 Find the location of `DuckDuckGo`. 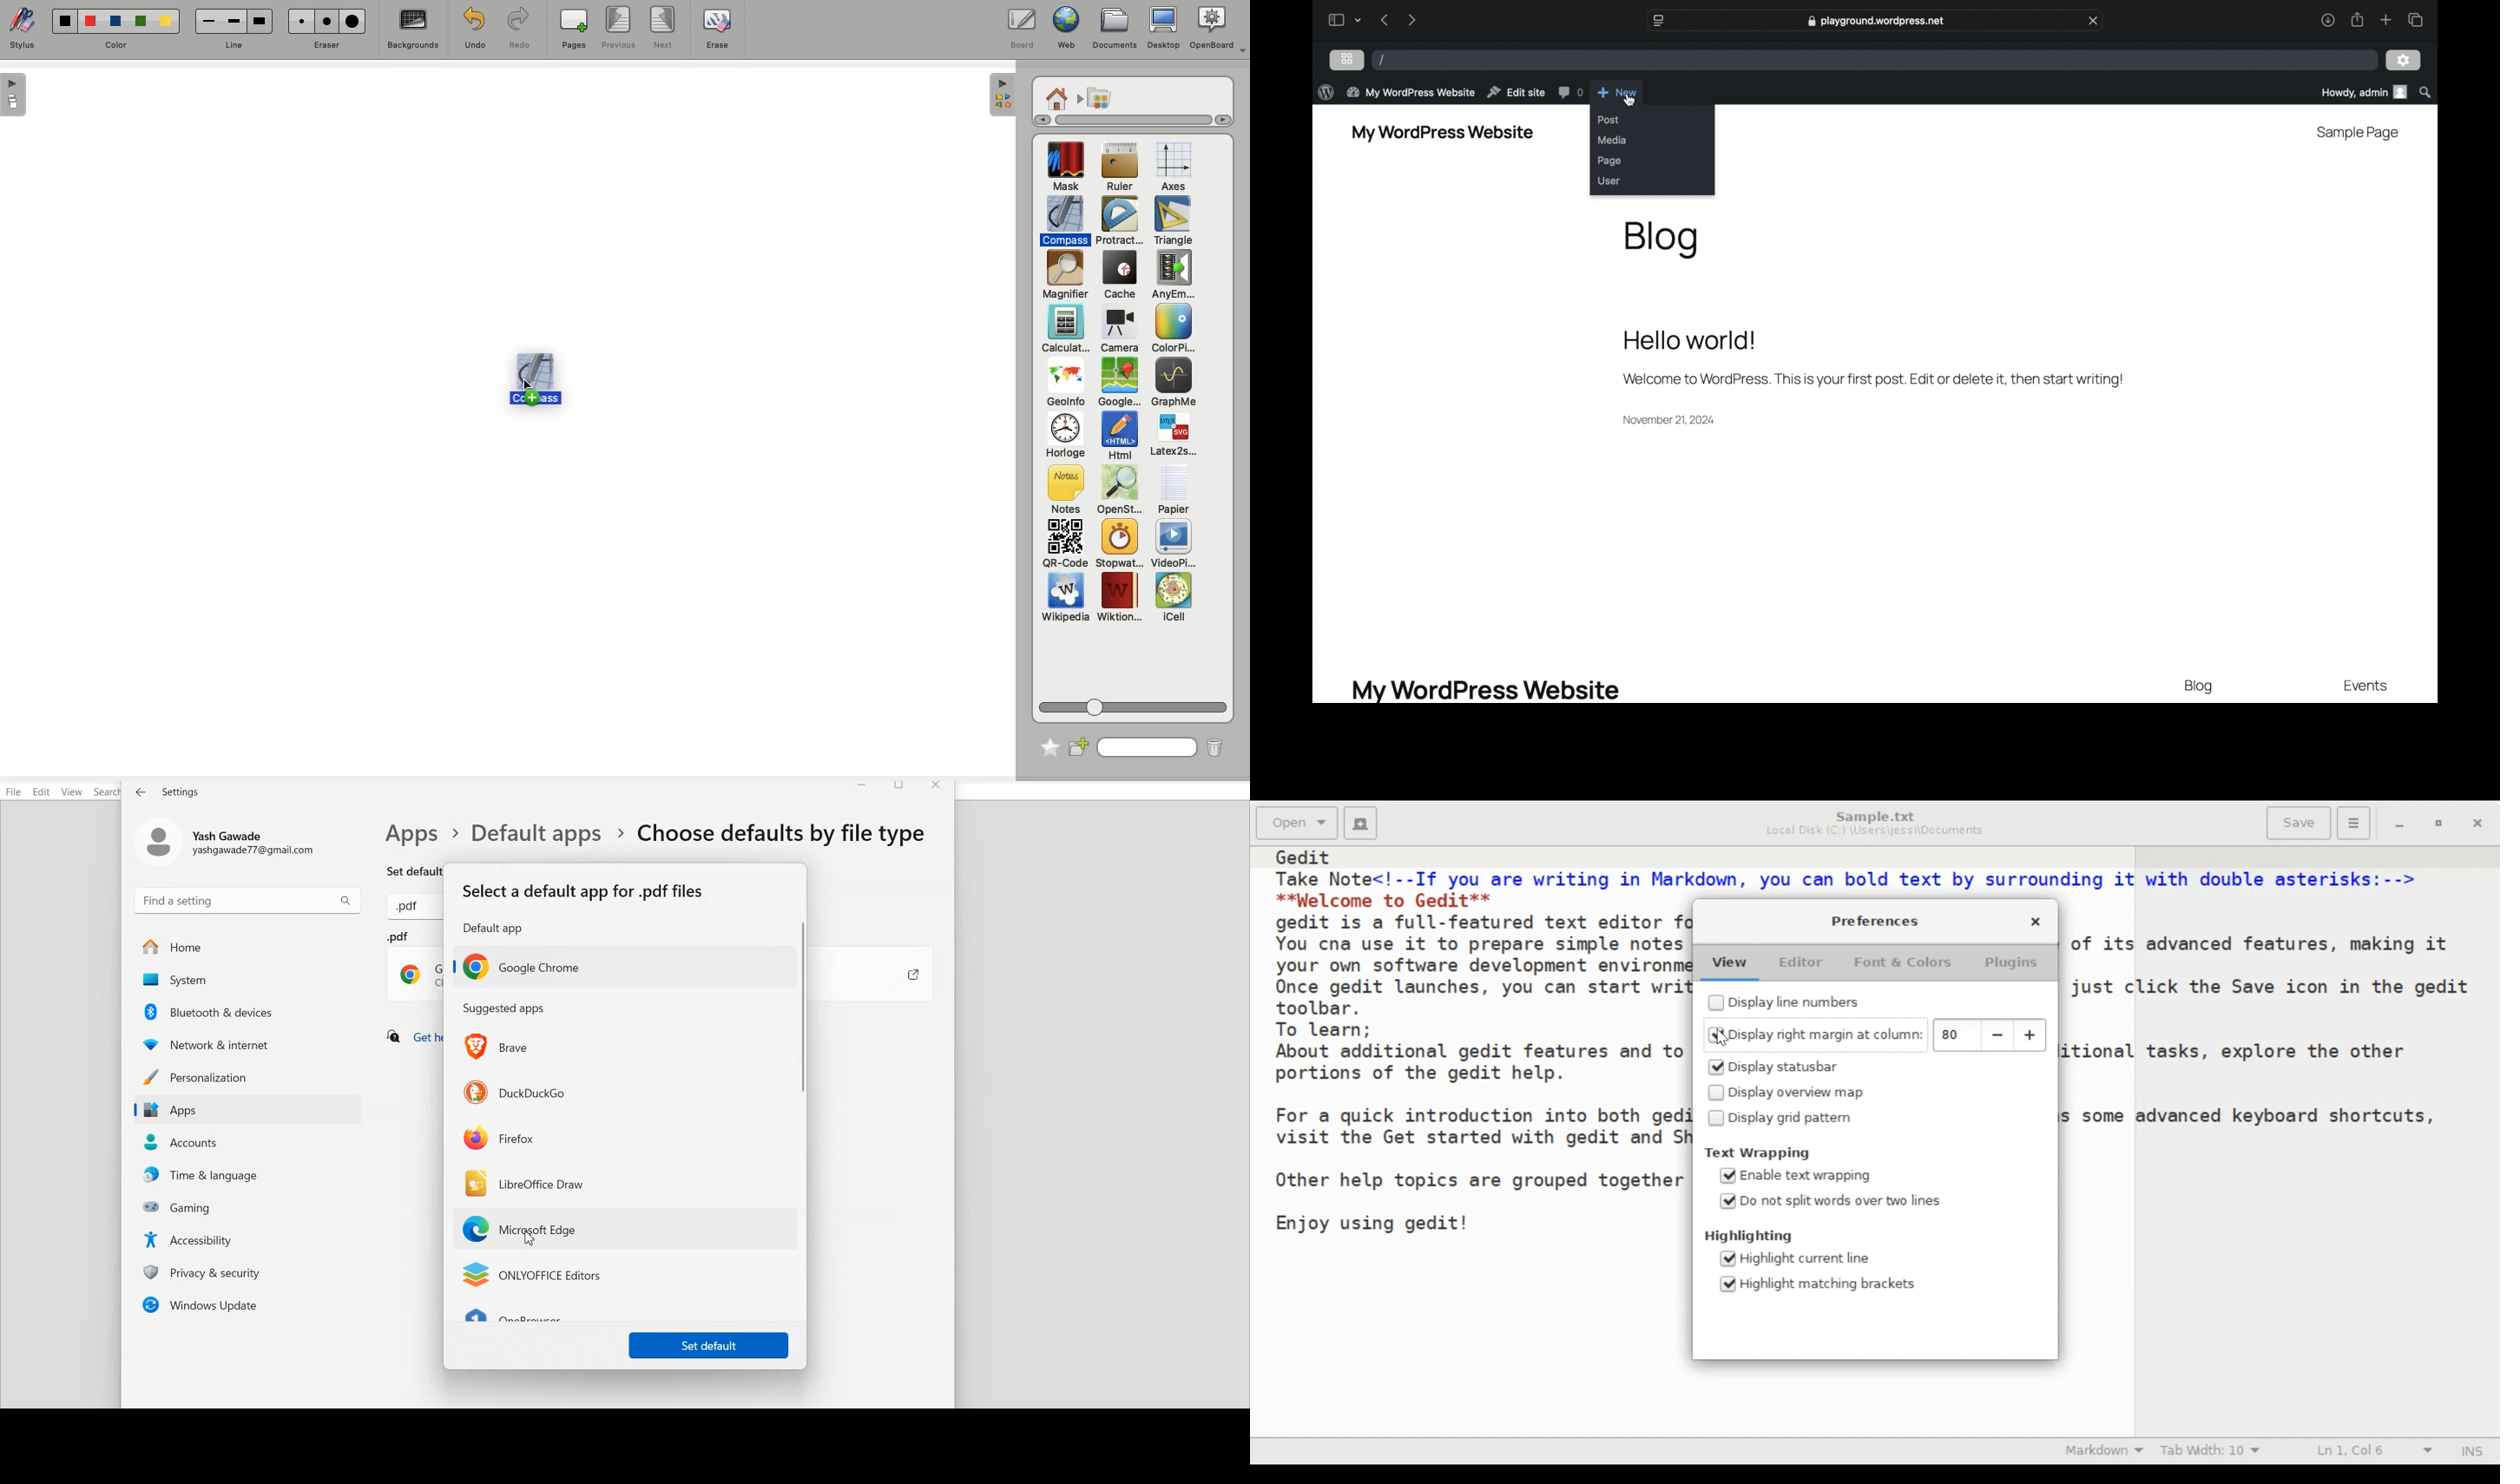

DuckDuckGo is located at coordinates (516, 1090).